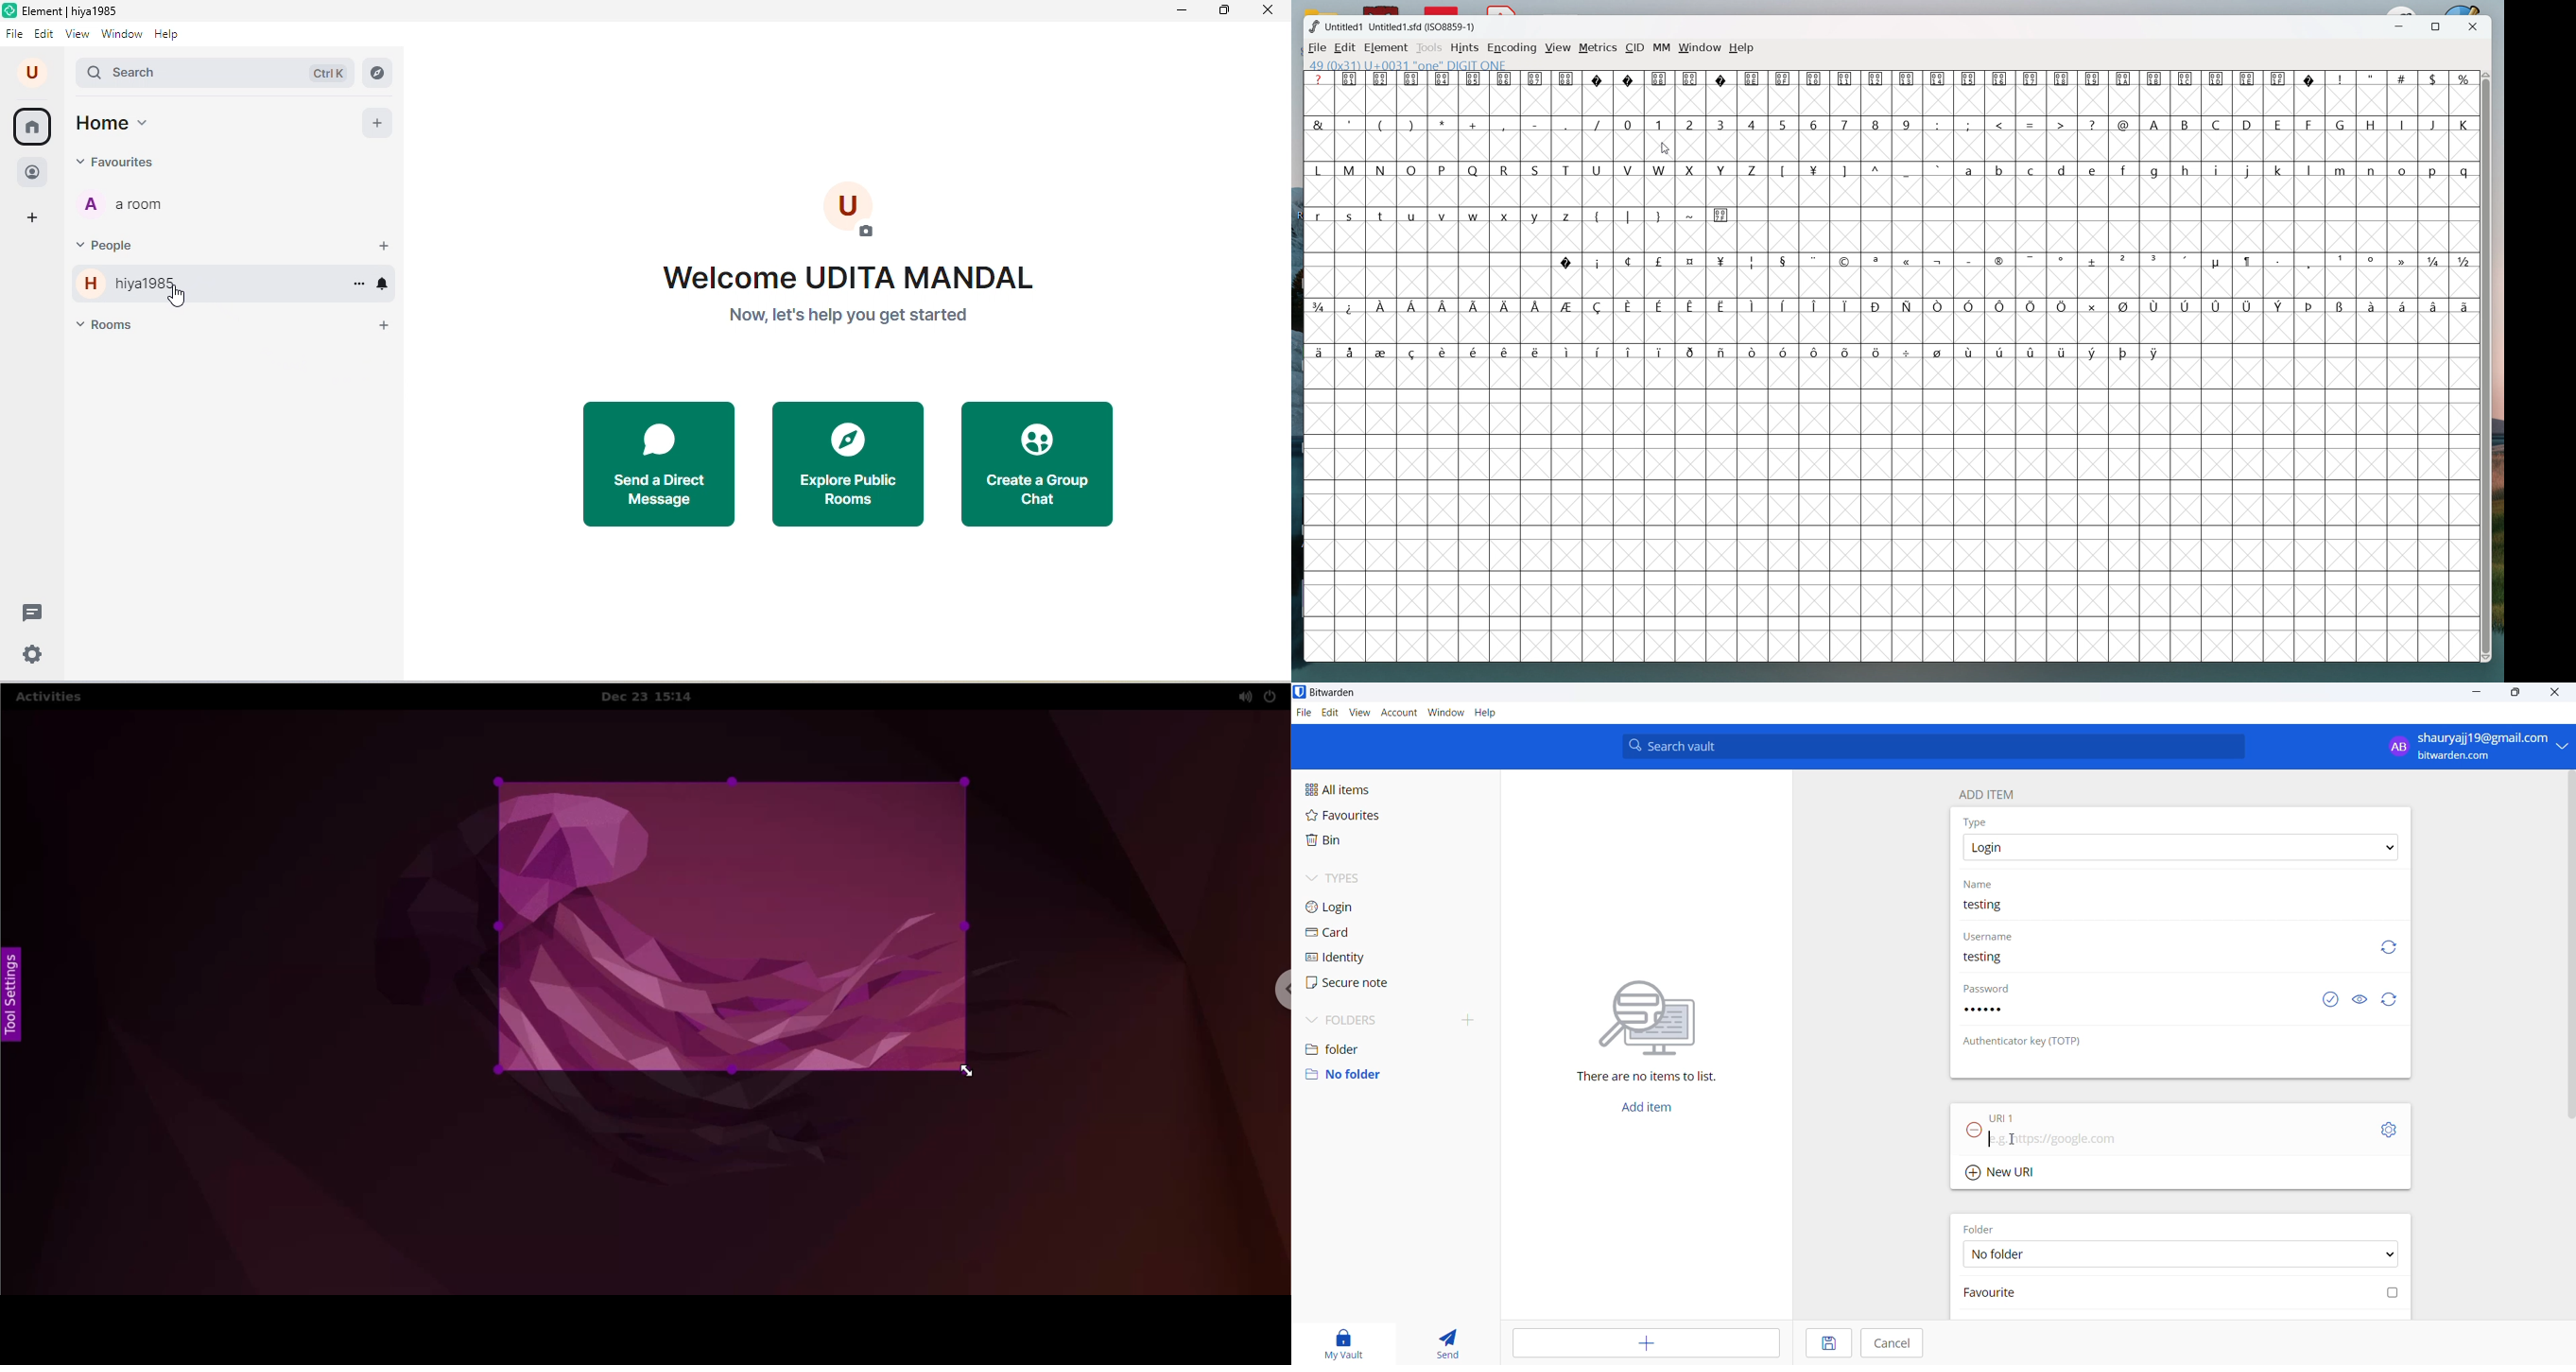  Describe the element at coordinates (1983, 1228) in the screenshot. I see `FOLDER` at that location.